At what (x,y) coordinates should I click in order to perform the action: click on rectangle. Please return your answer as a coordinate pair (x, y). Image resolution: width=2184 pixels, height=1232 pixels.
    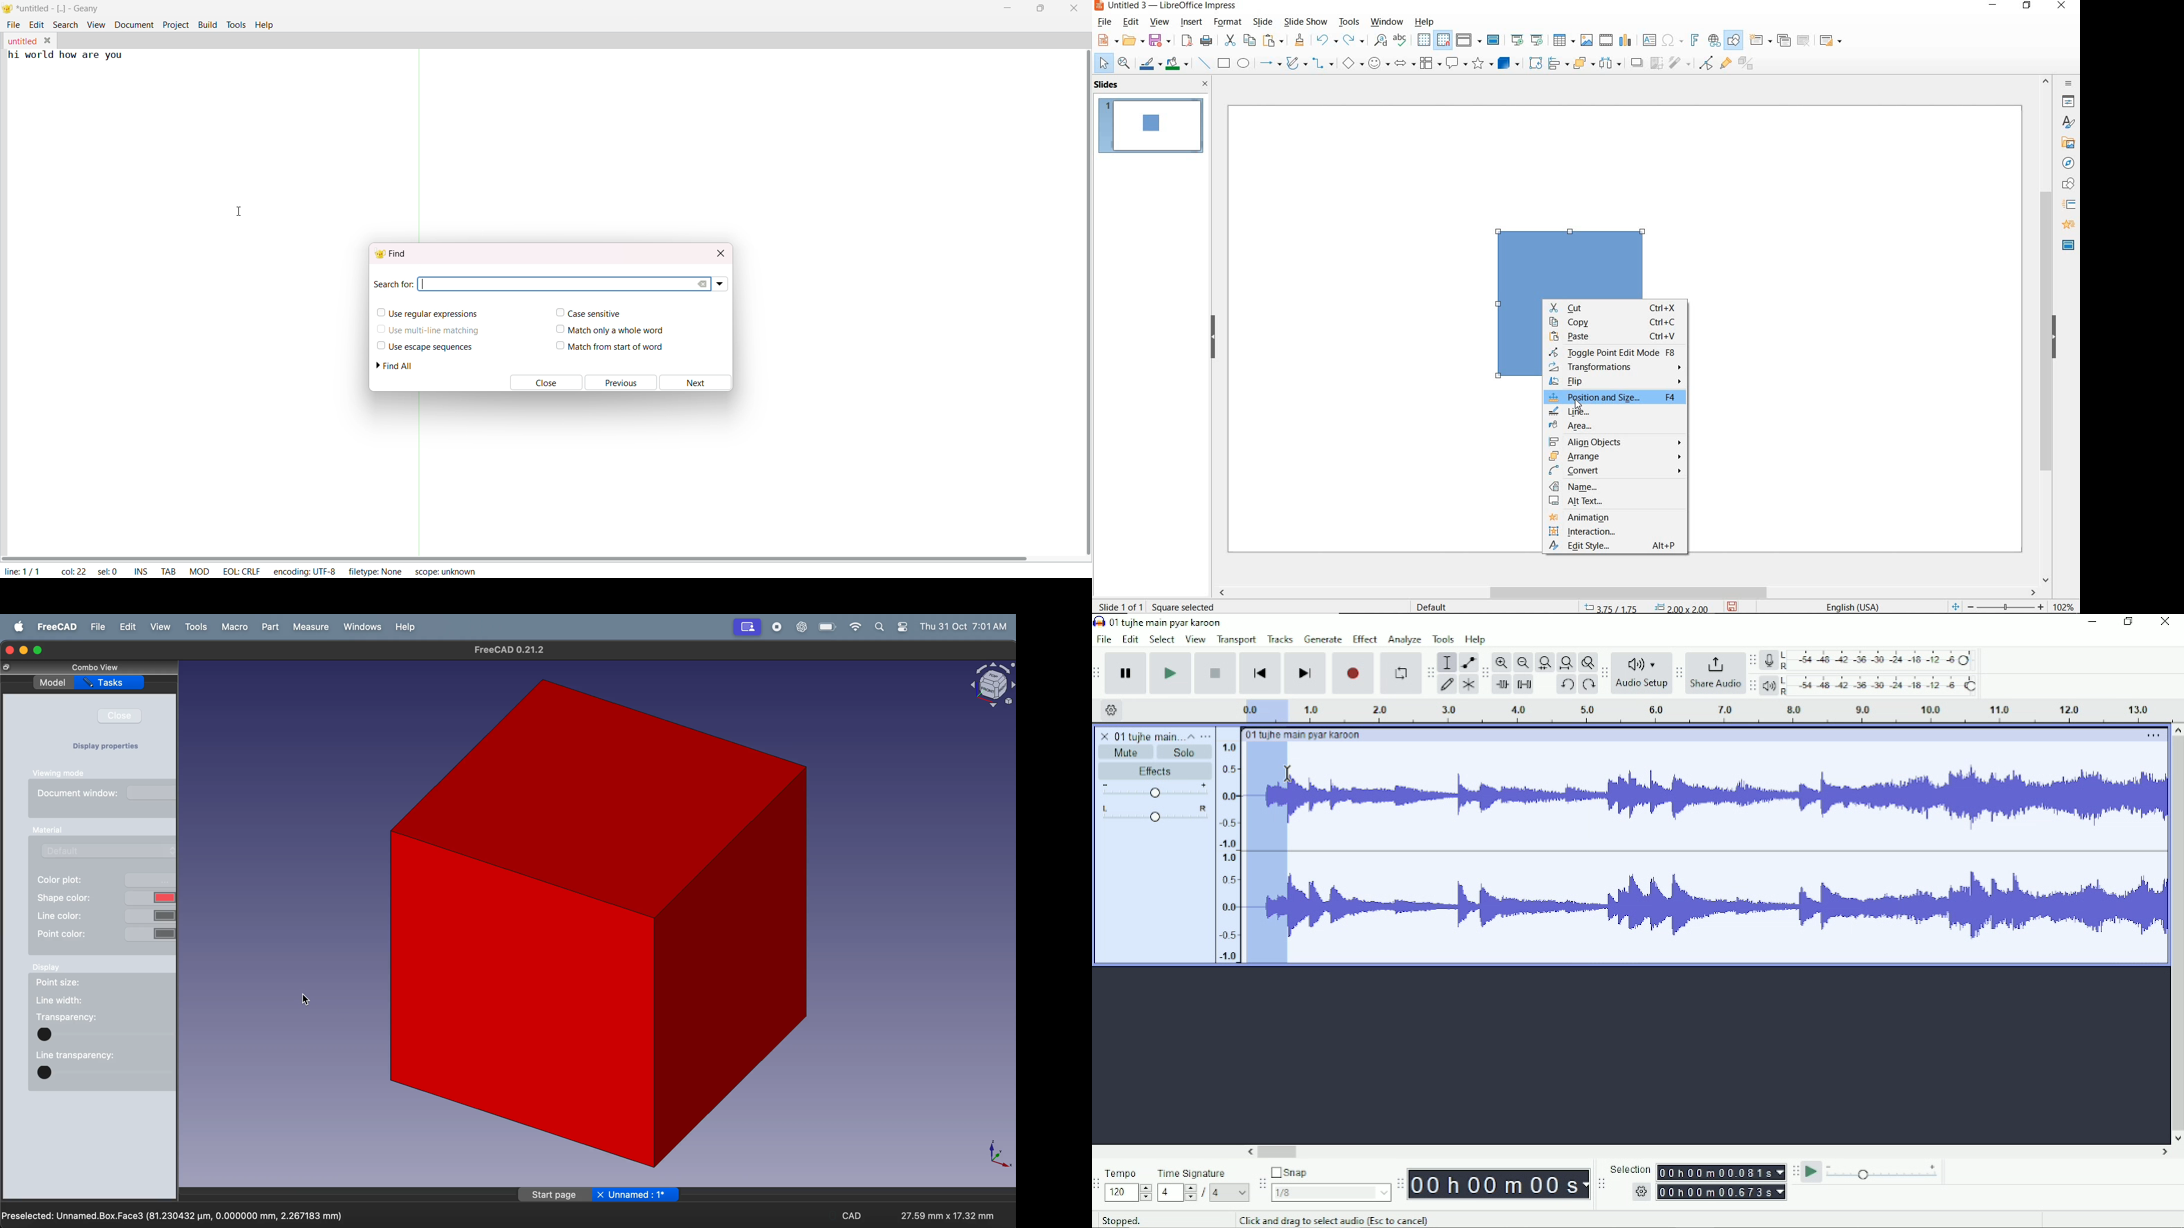
    Looking at the image, I should click on (1224, 63).